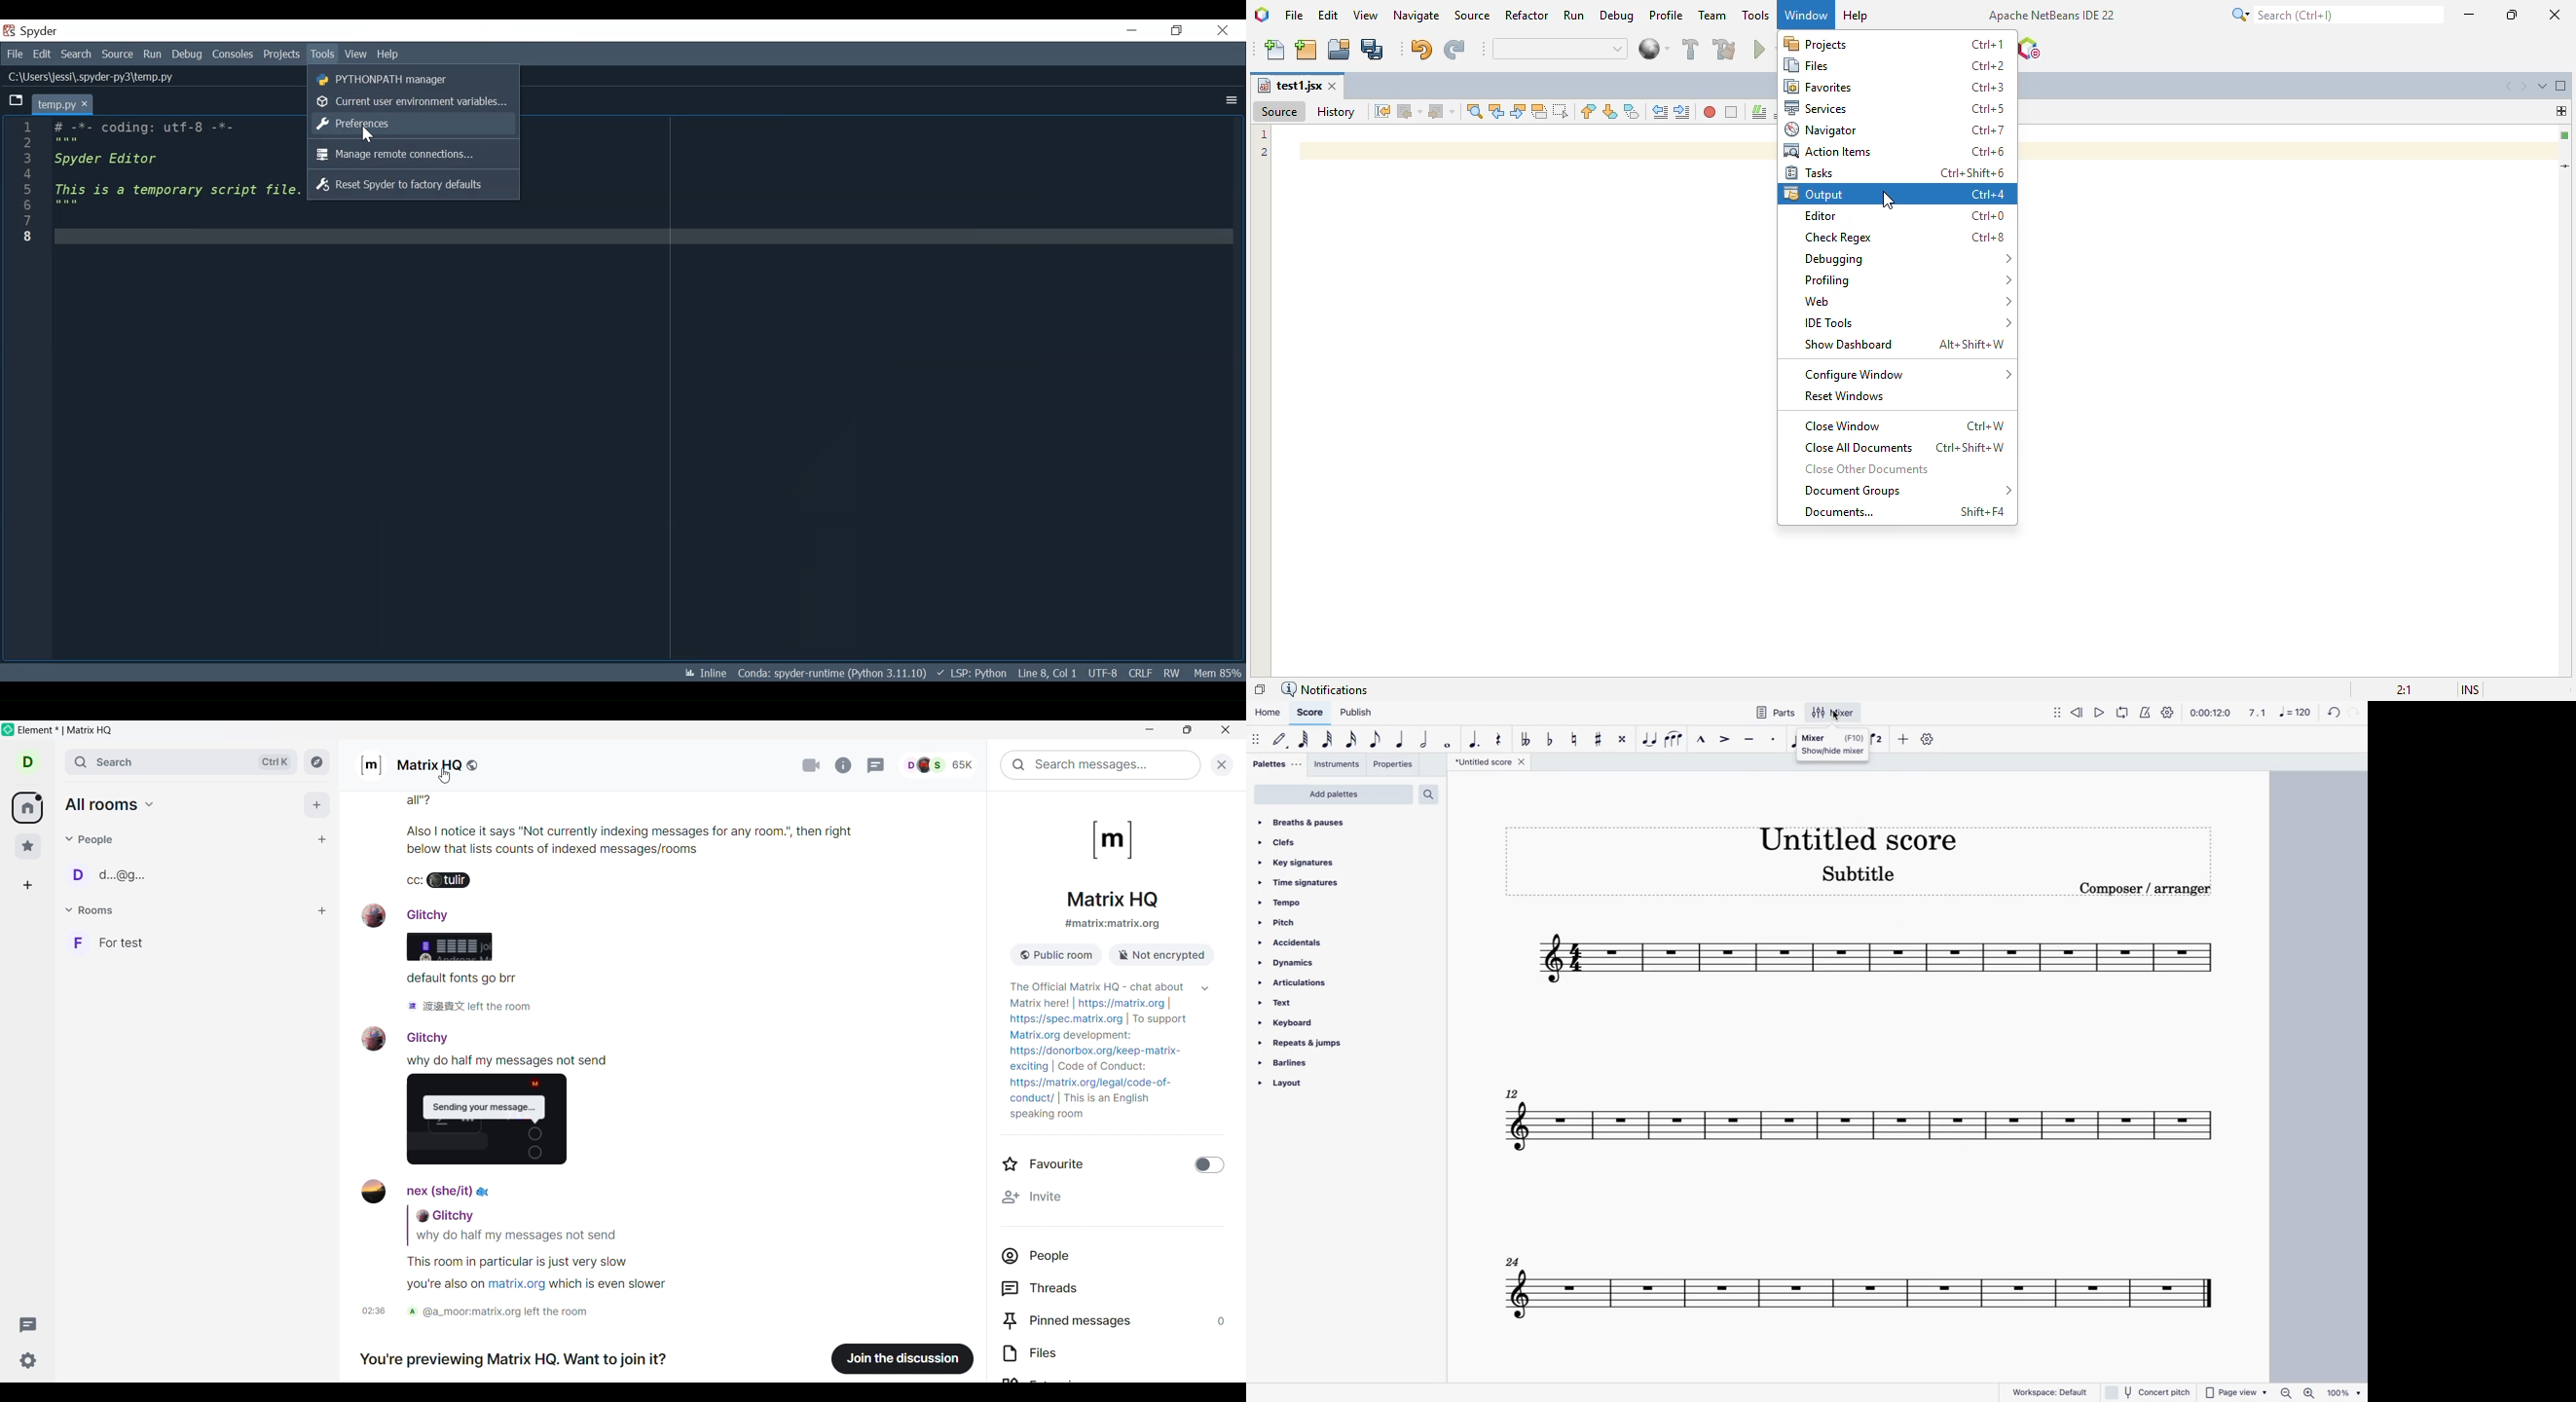 This screenshot has height=1428, width=2576. I want to click on instruments, so click(1338, 766).